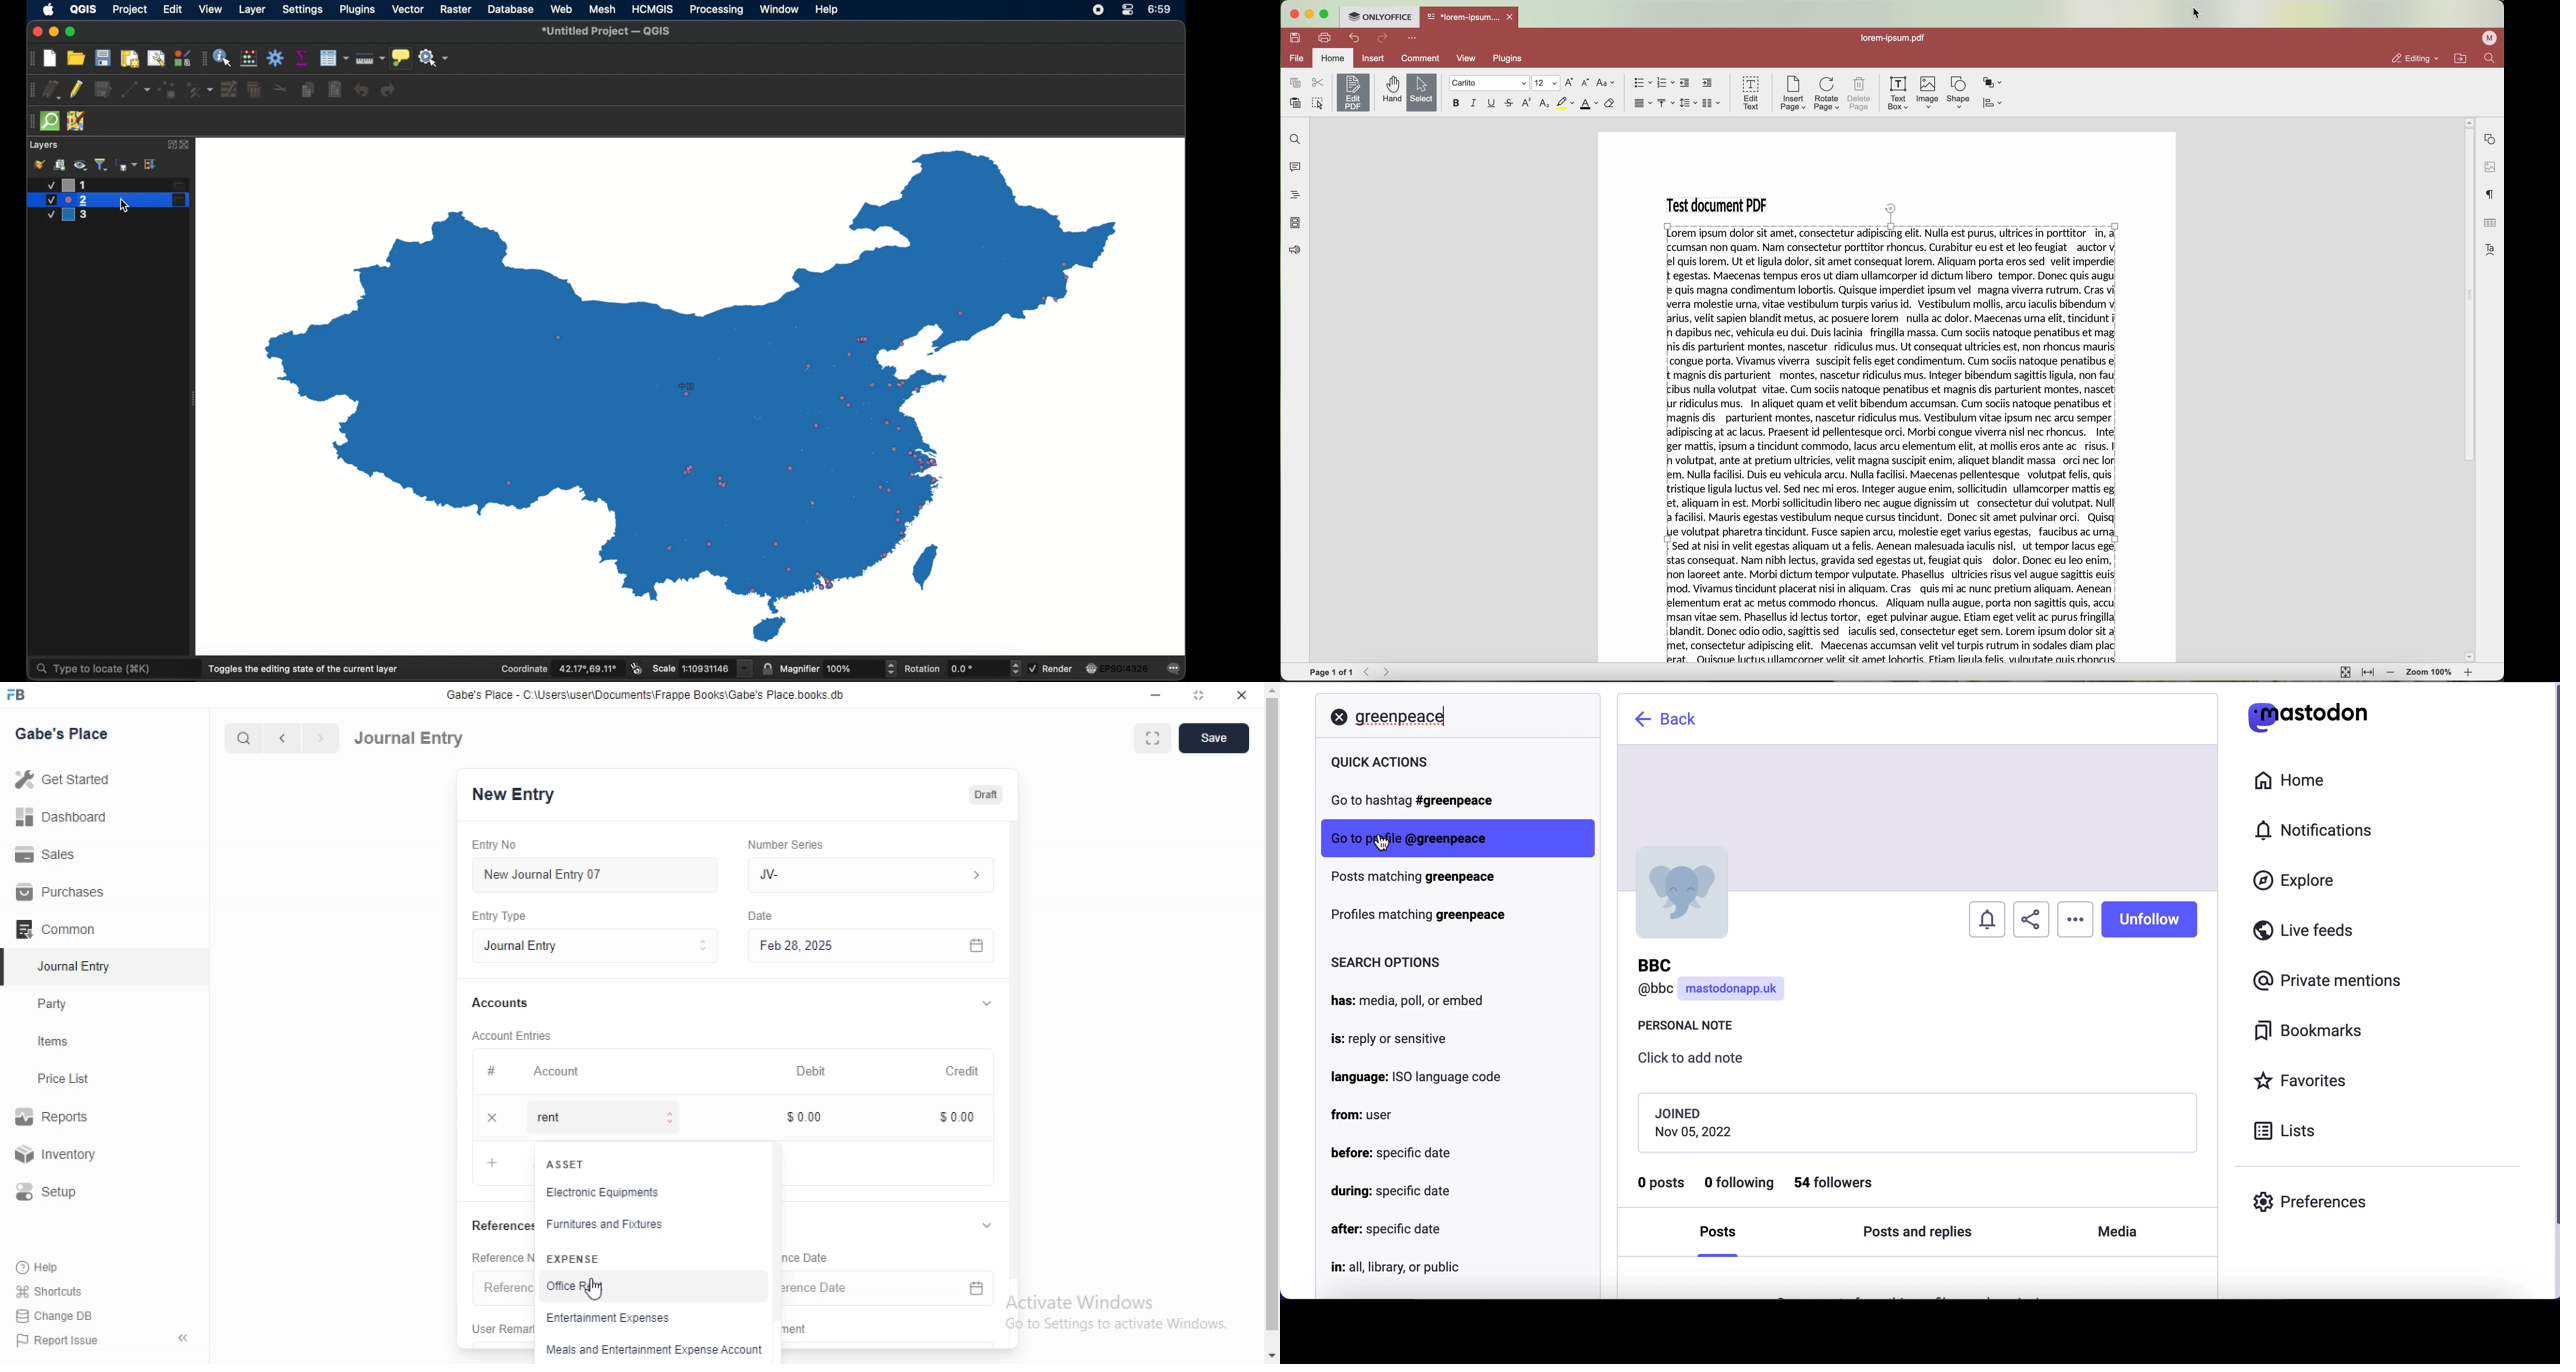 The height and width of the screenshot is (1372, 2576). What do you see at coordinates (1590, 104) in the screenshot?
I see `font color` at bounding box center [1590, 104].